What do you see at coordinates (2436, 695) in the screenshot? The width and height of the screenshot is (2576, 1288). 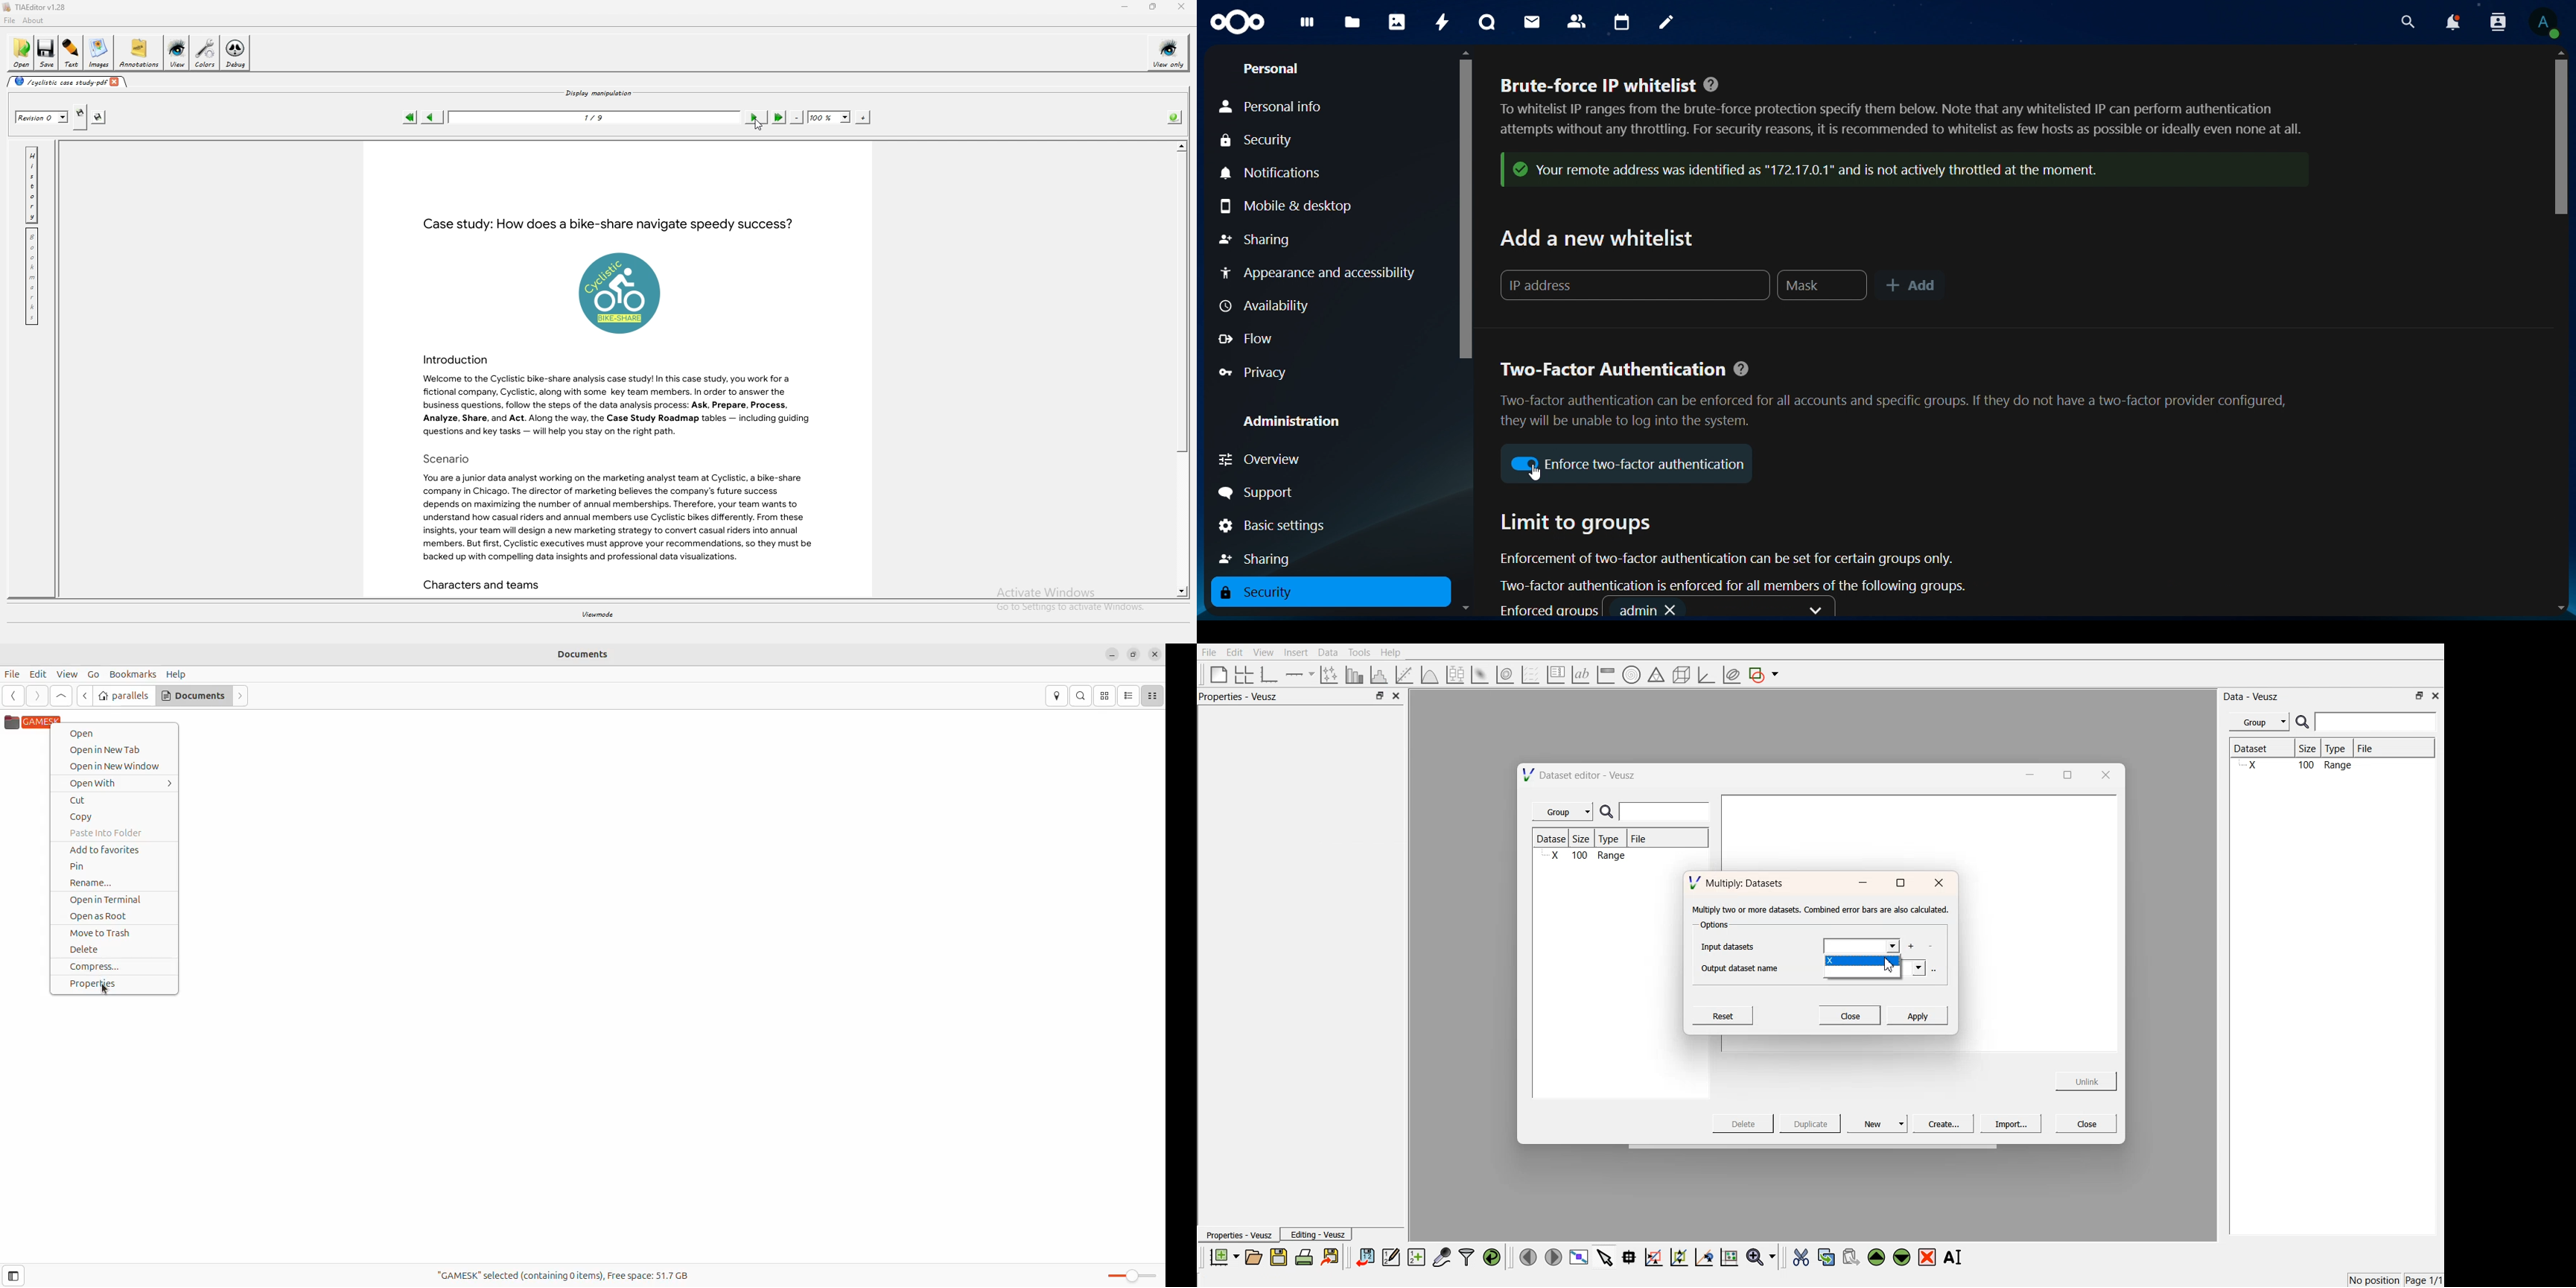 I see `close` at bounding box center [2436, 695].